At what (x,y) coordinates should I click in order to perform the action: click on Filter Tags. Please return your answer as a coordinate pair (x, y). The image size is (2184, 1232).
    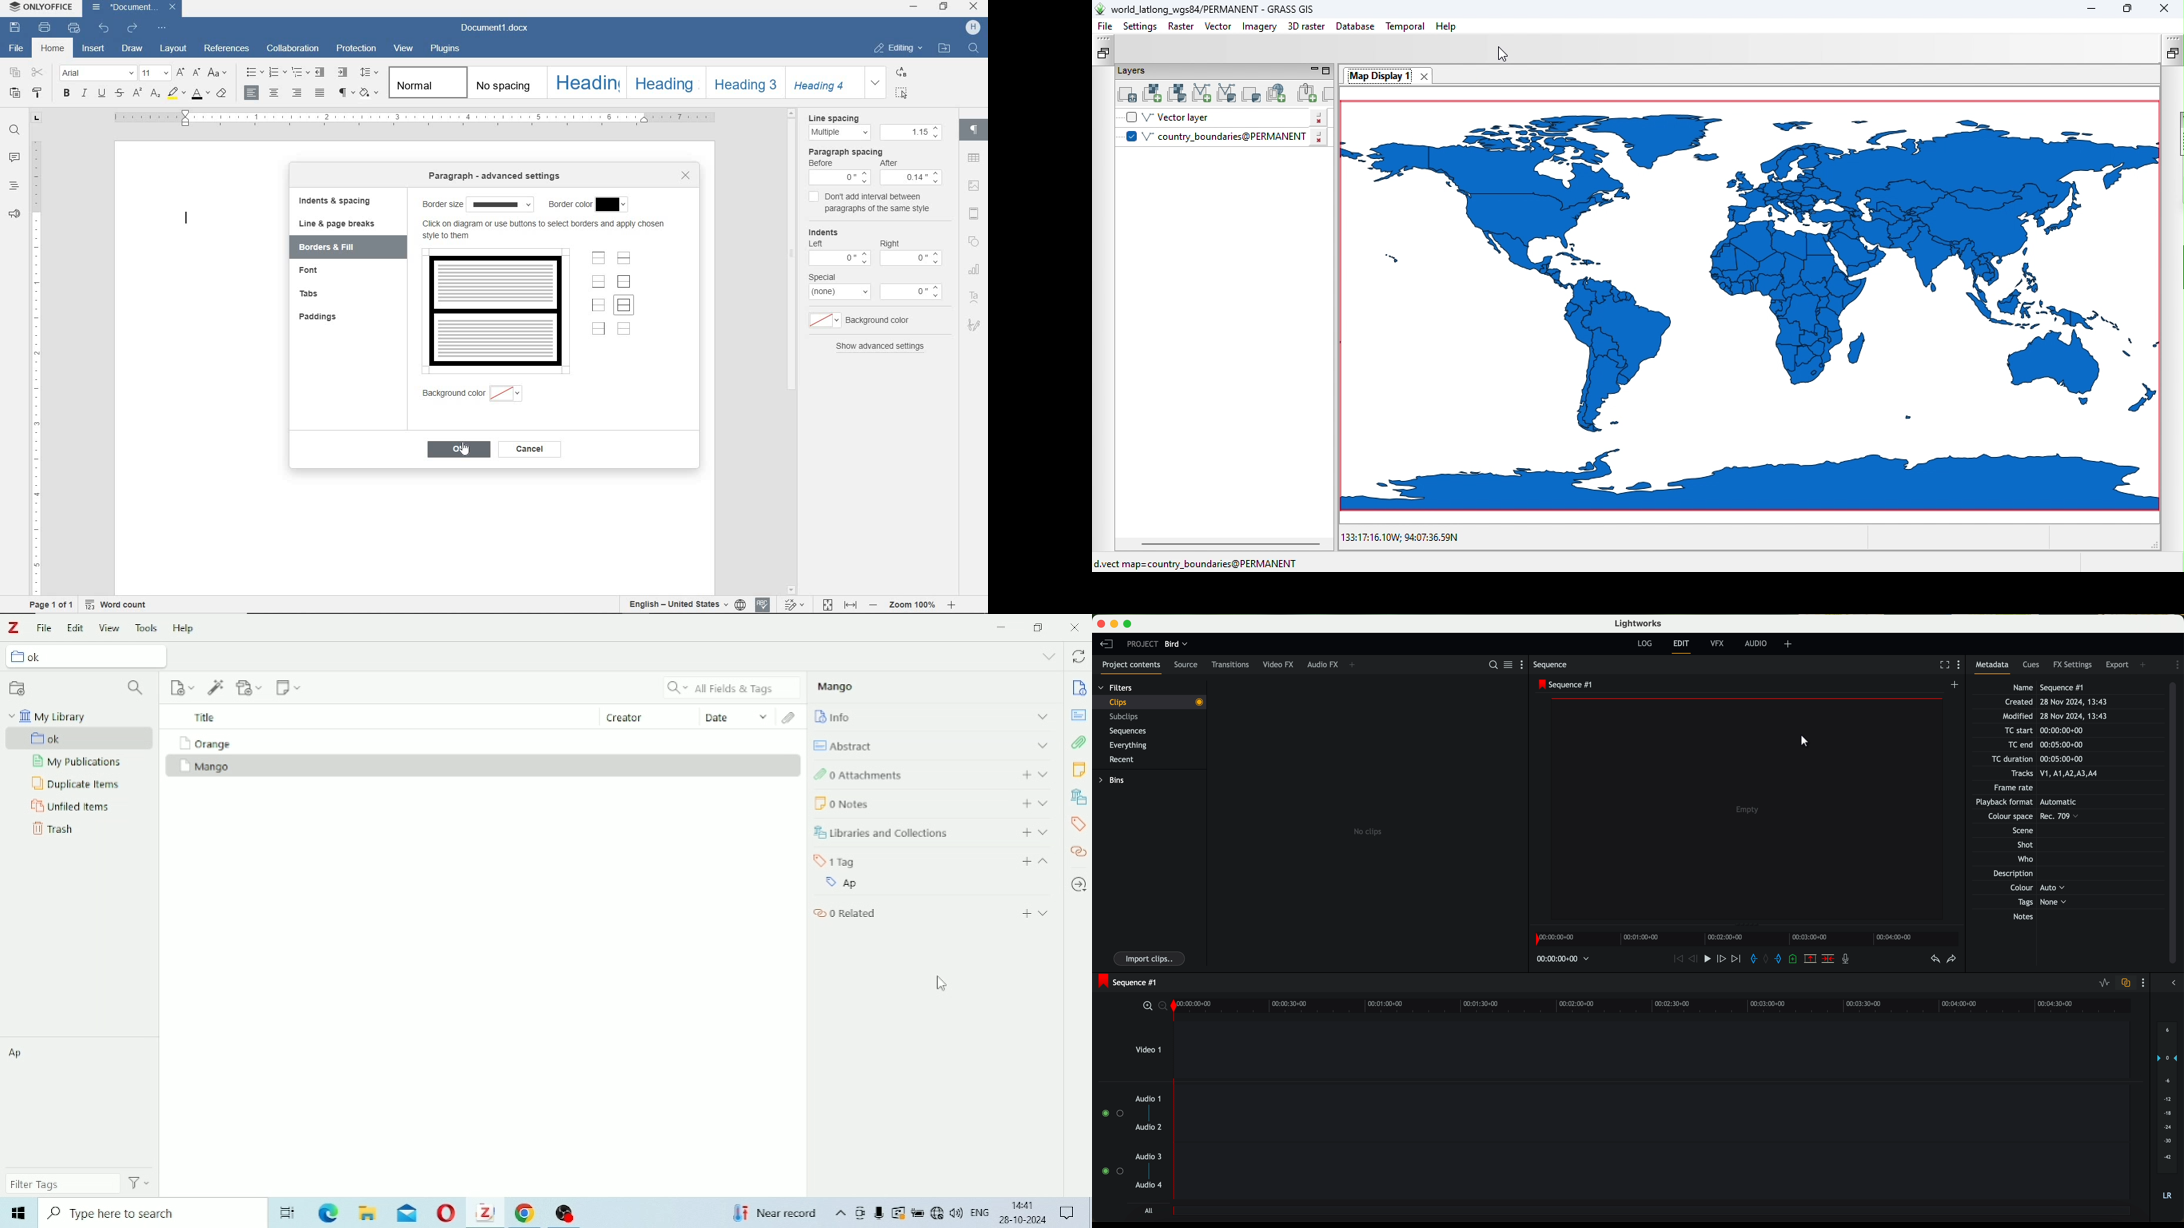
    Looking at the image, I should click on (59, 1184).